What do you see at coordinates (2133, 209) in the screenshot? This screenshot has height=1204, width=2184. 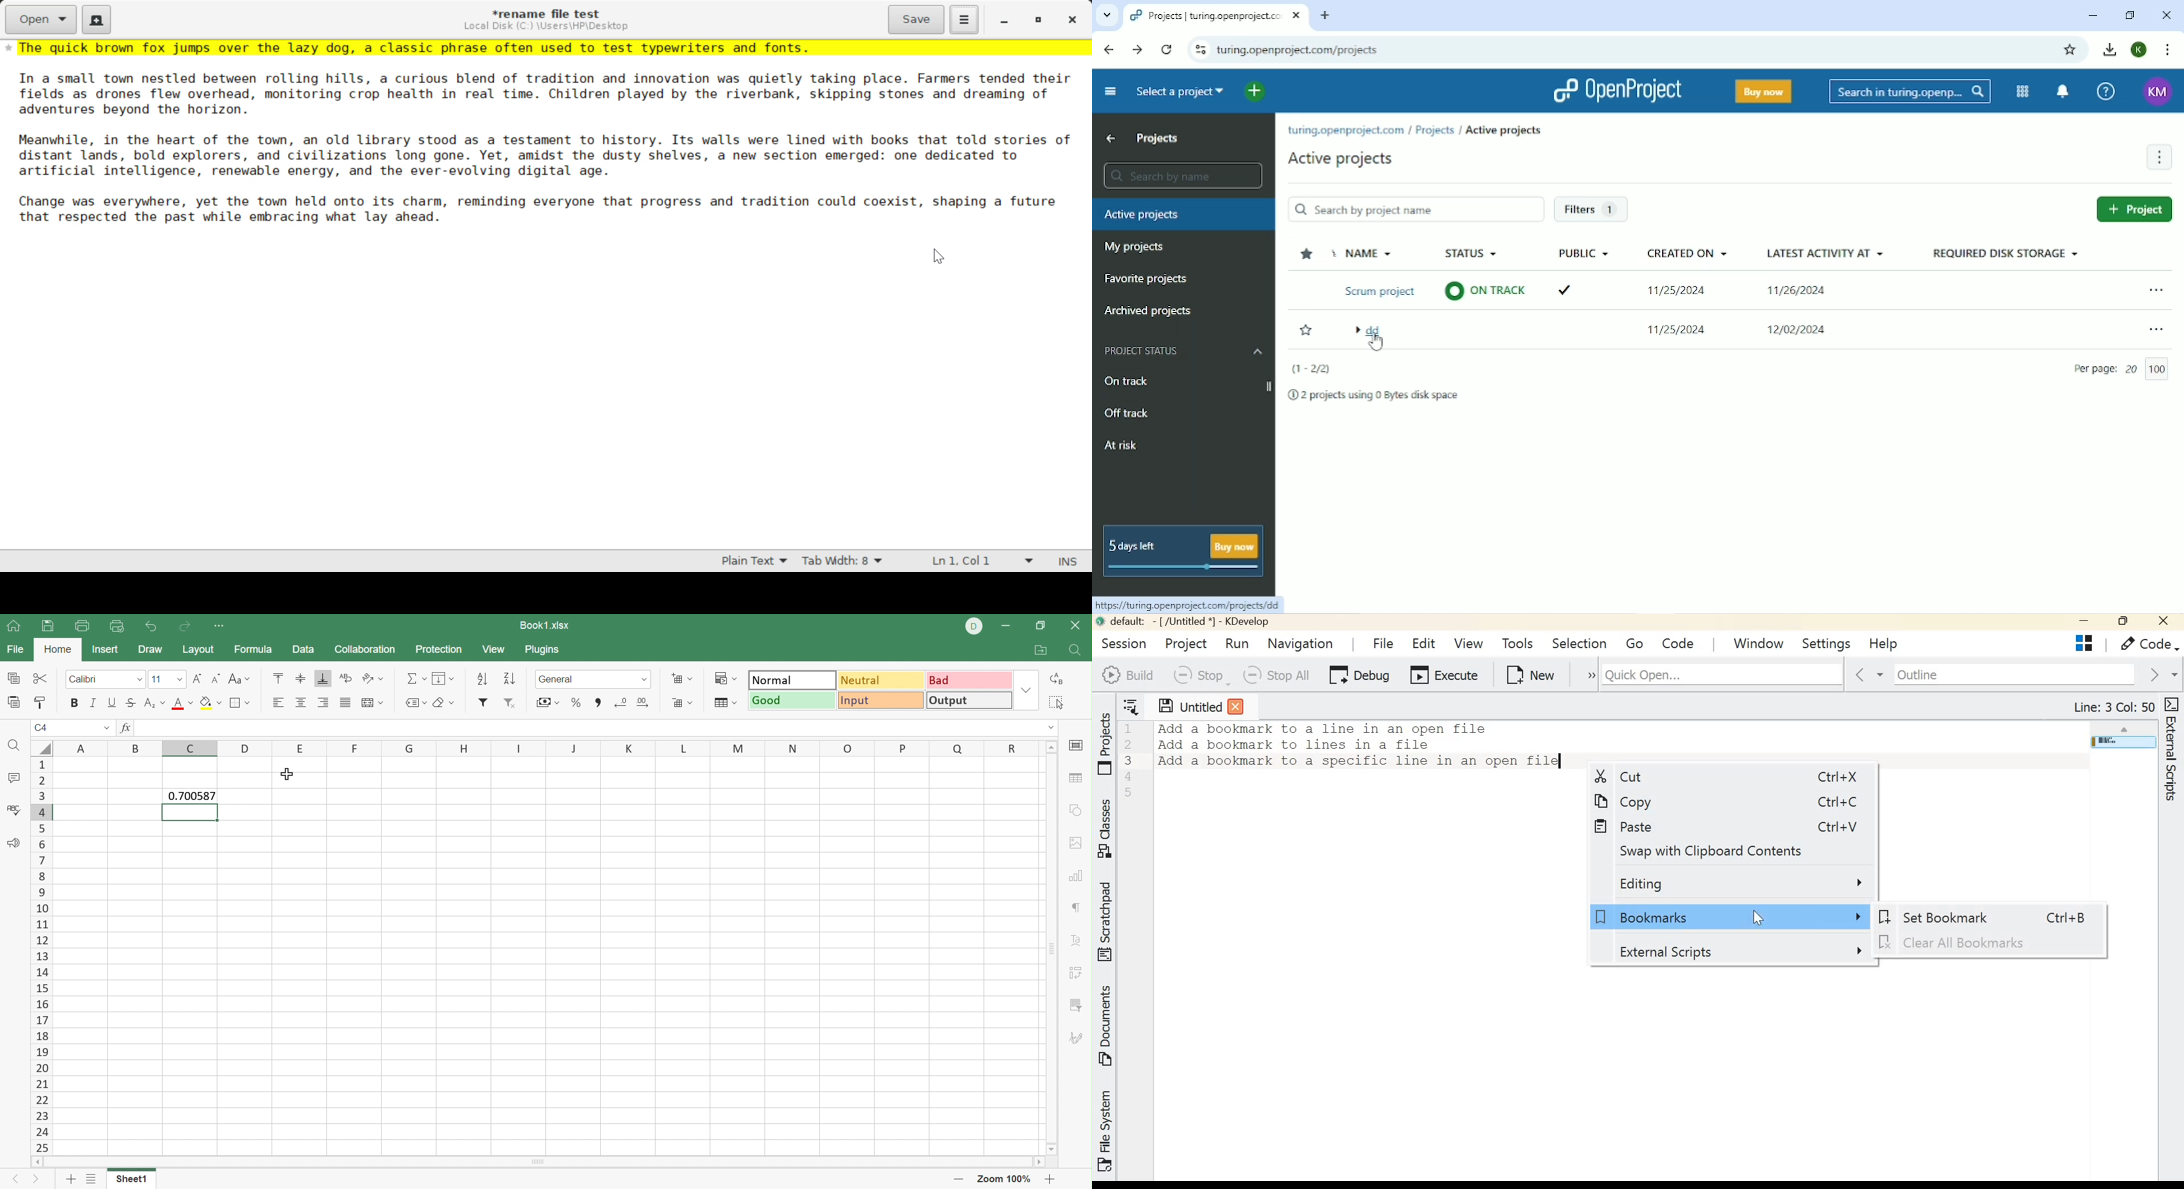 I see `New project` at bounding box center [2133, 209].